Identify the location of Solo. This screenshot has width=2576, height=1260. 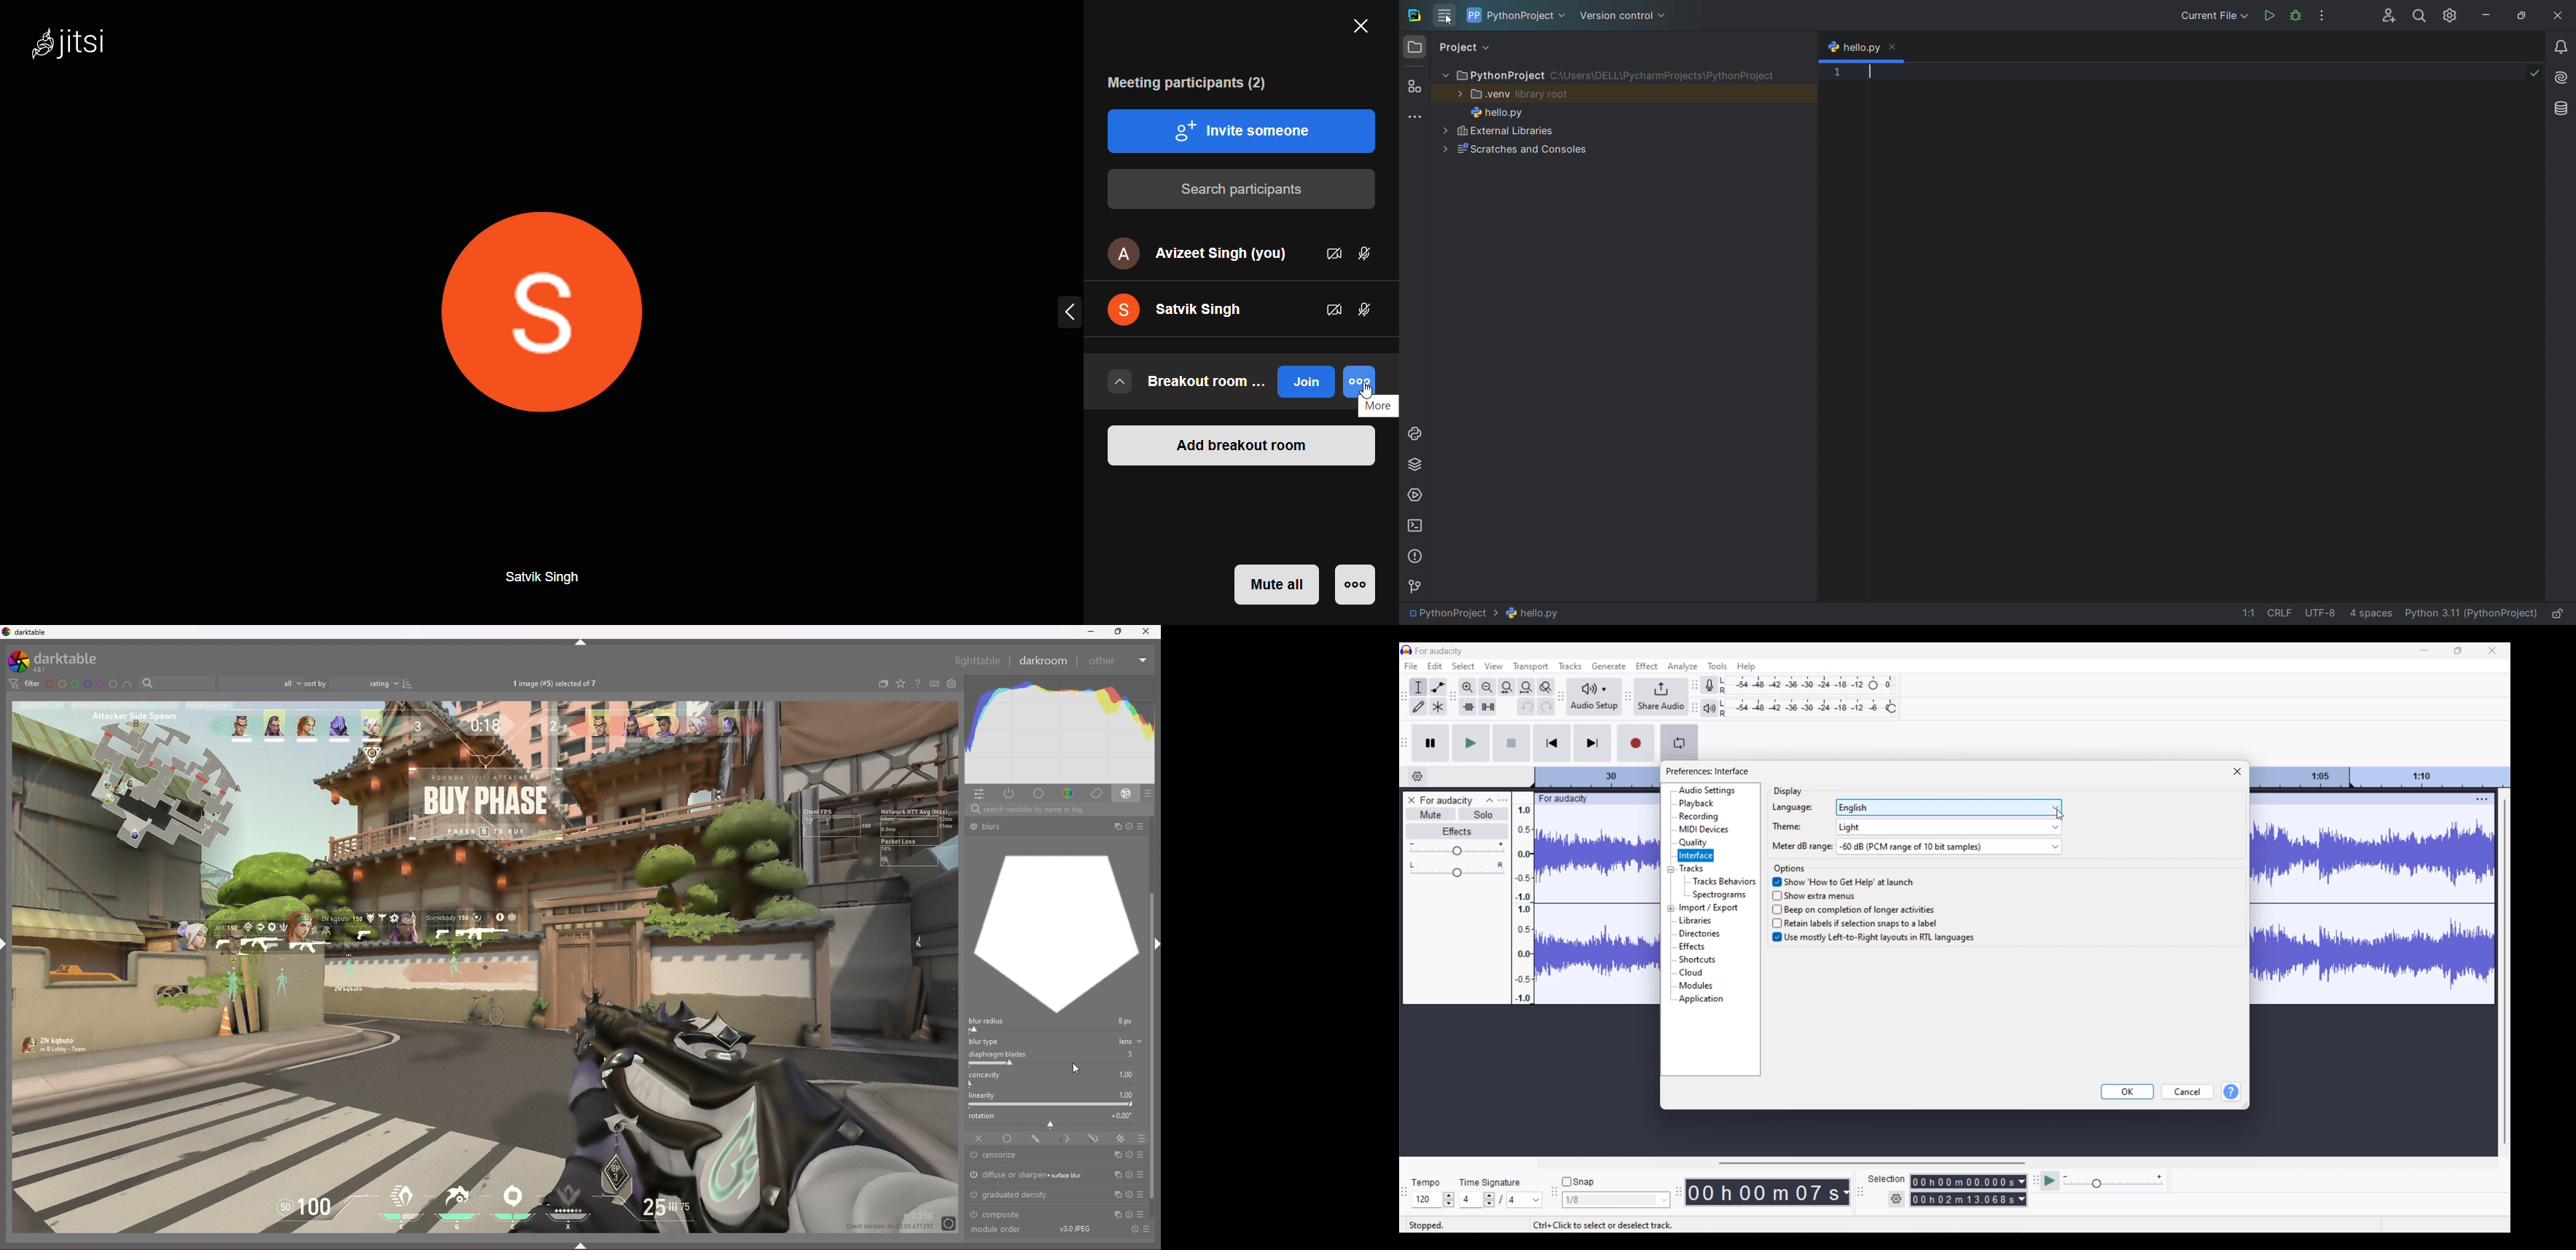
(1484, 814).